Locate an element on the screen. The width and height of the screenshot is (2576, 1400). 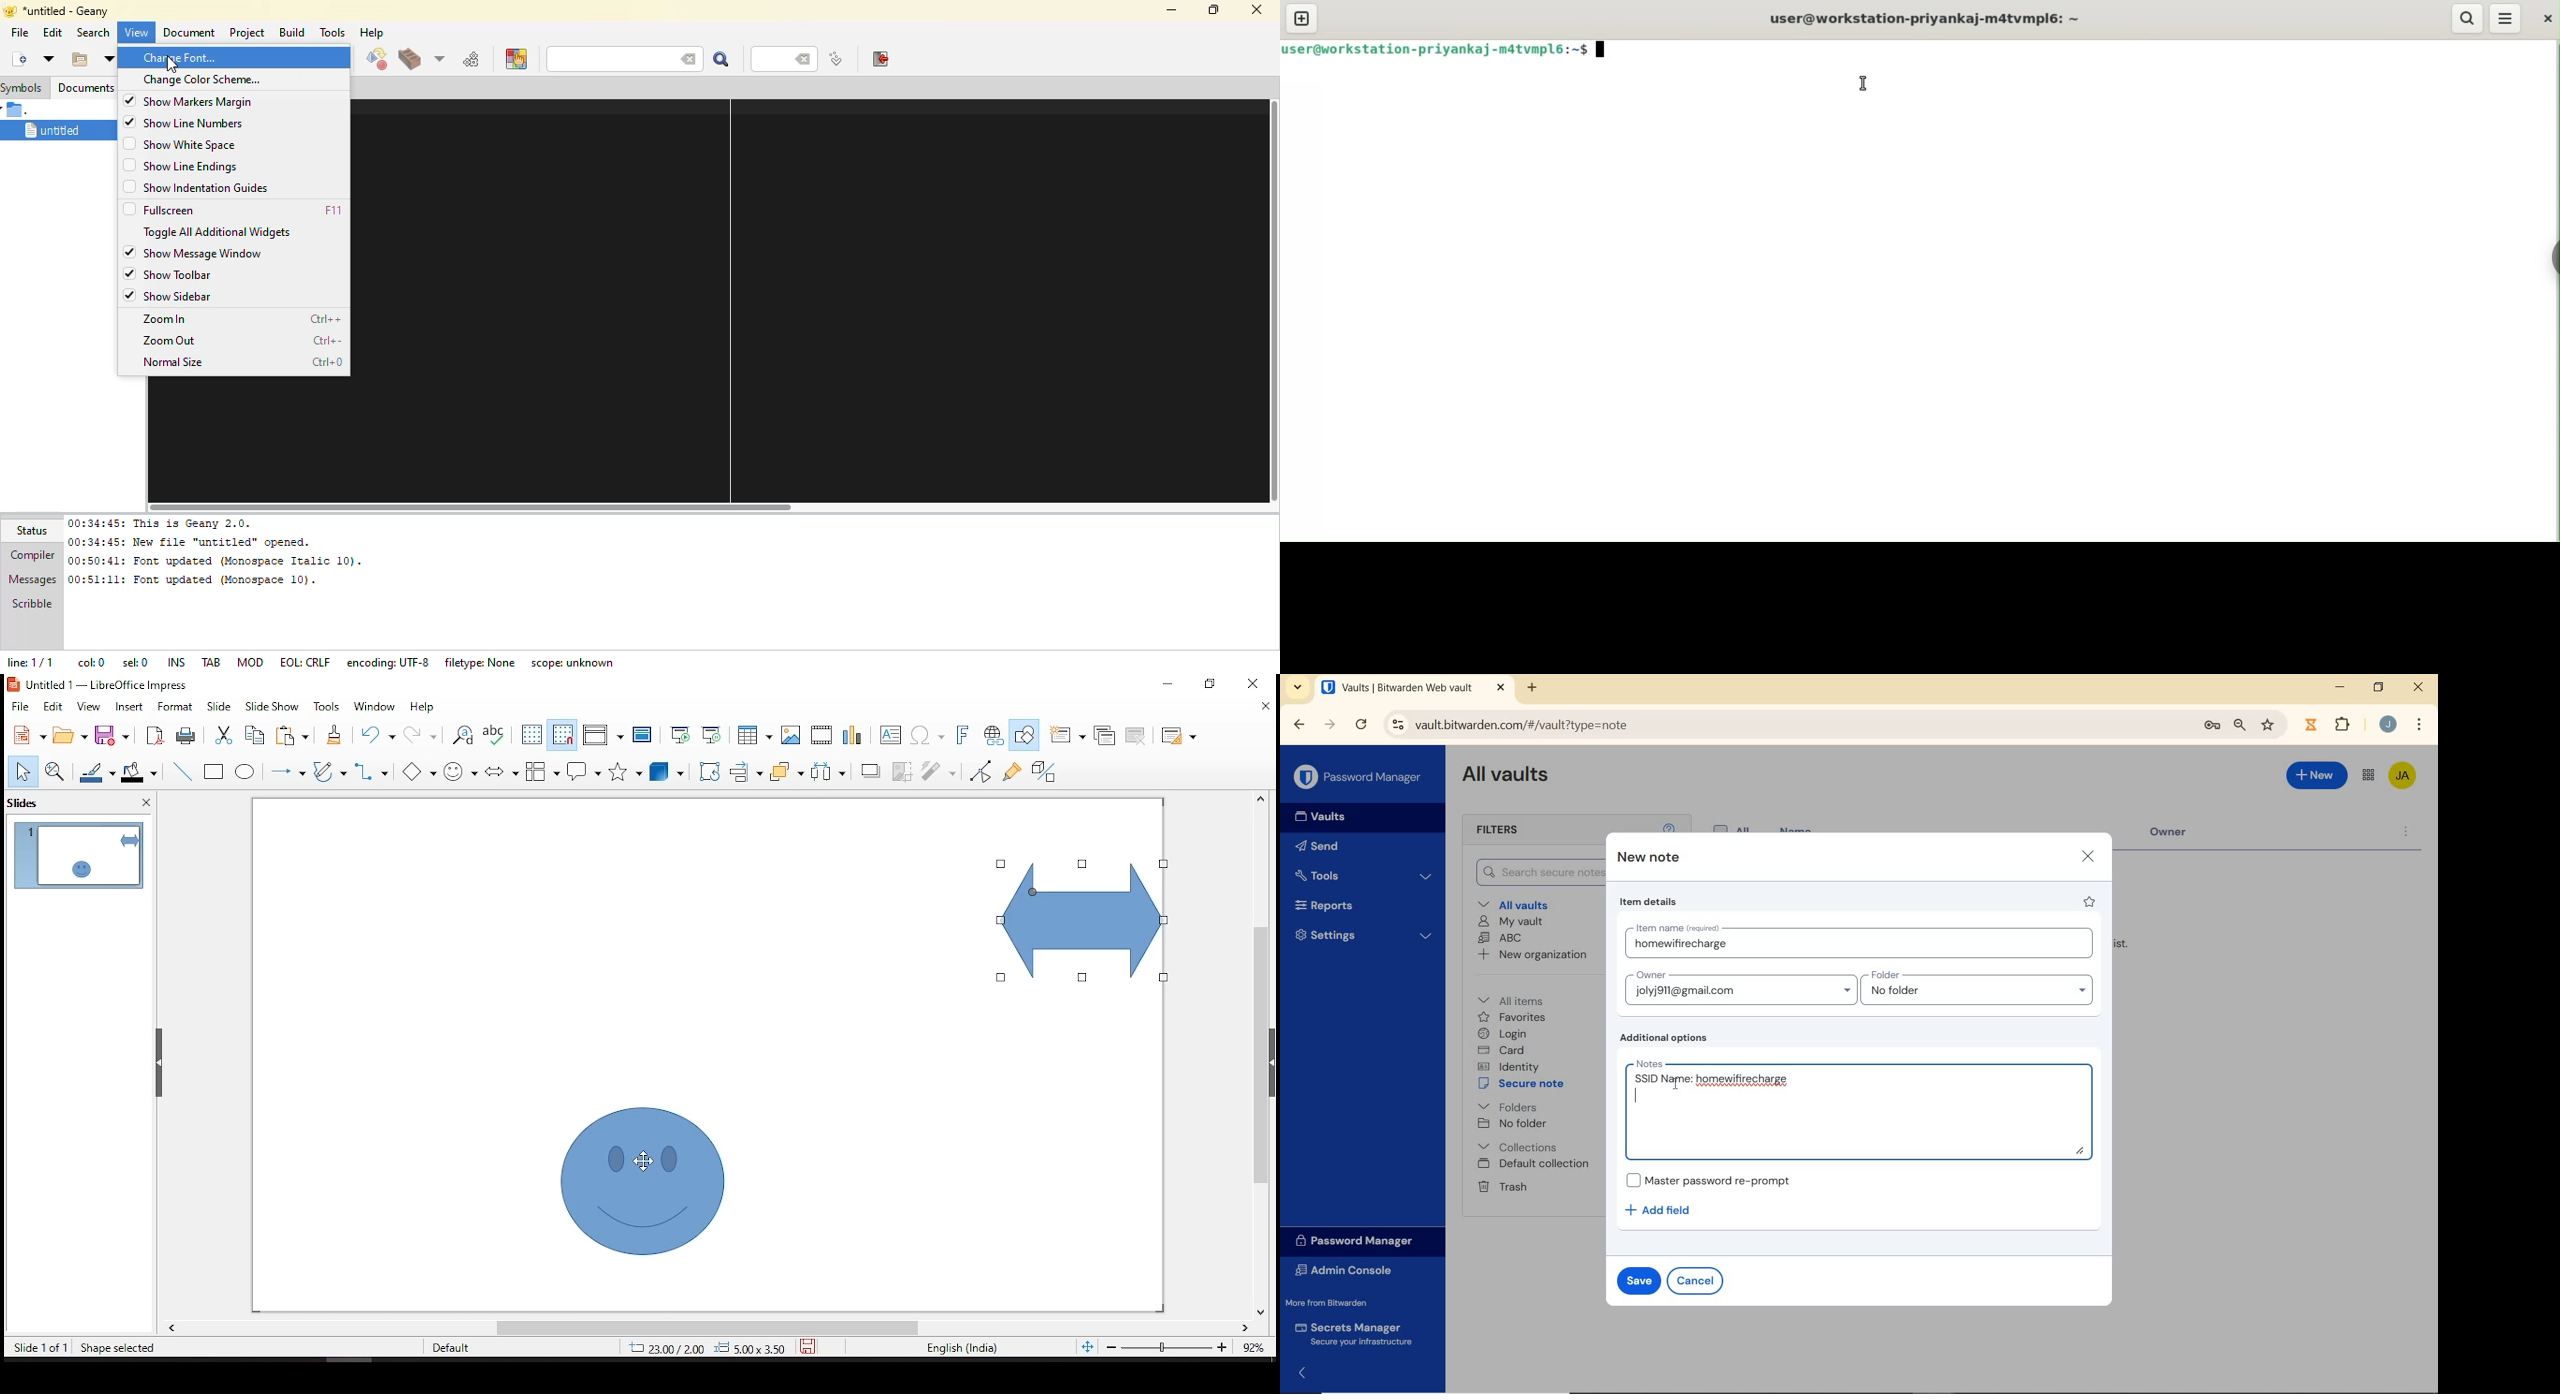
New organization is located at coordinates (1534, 954).